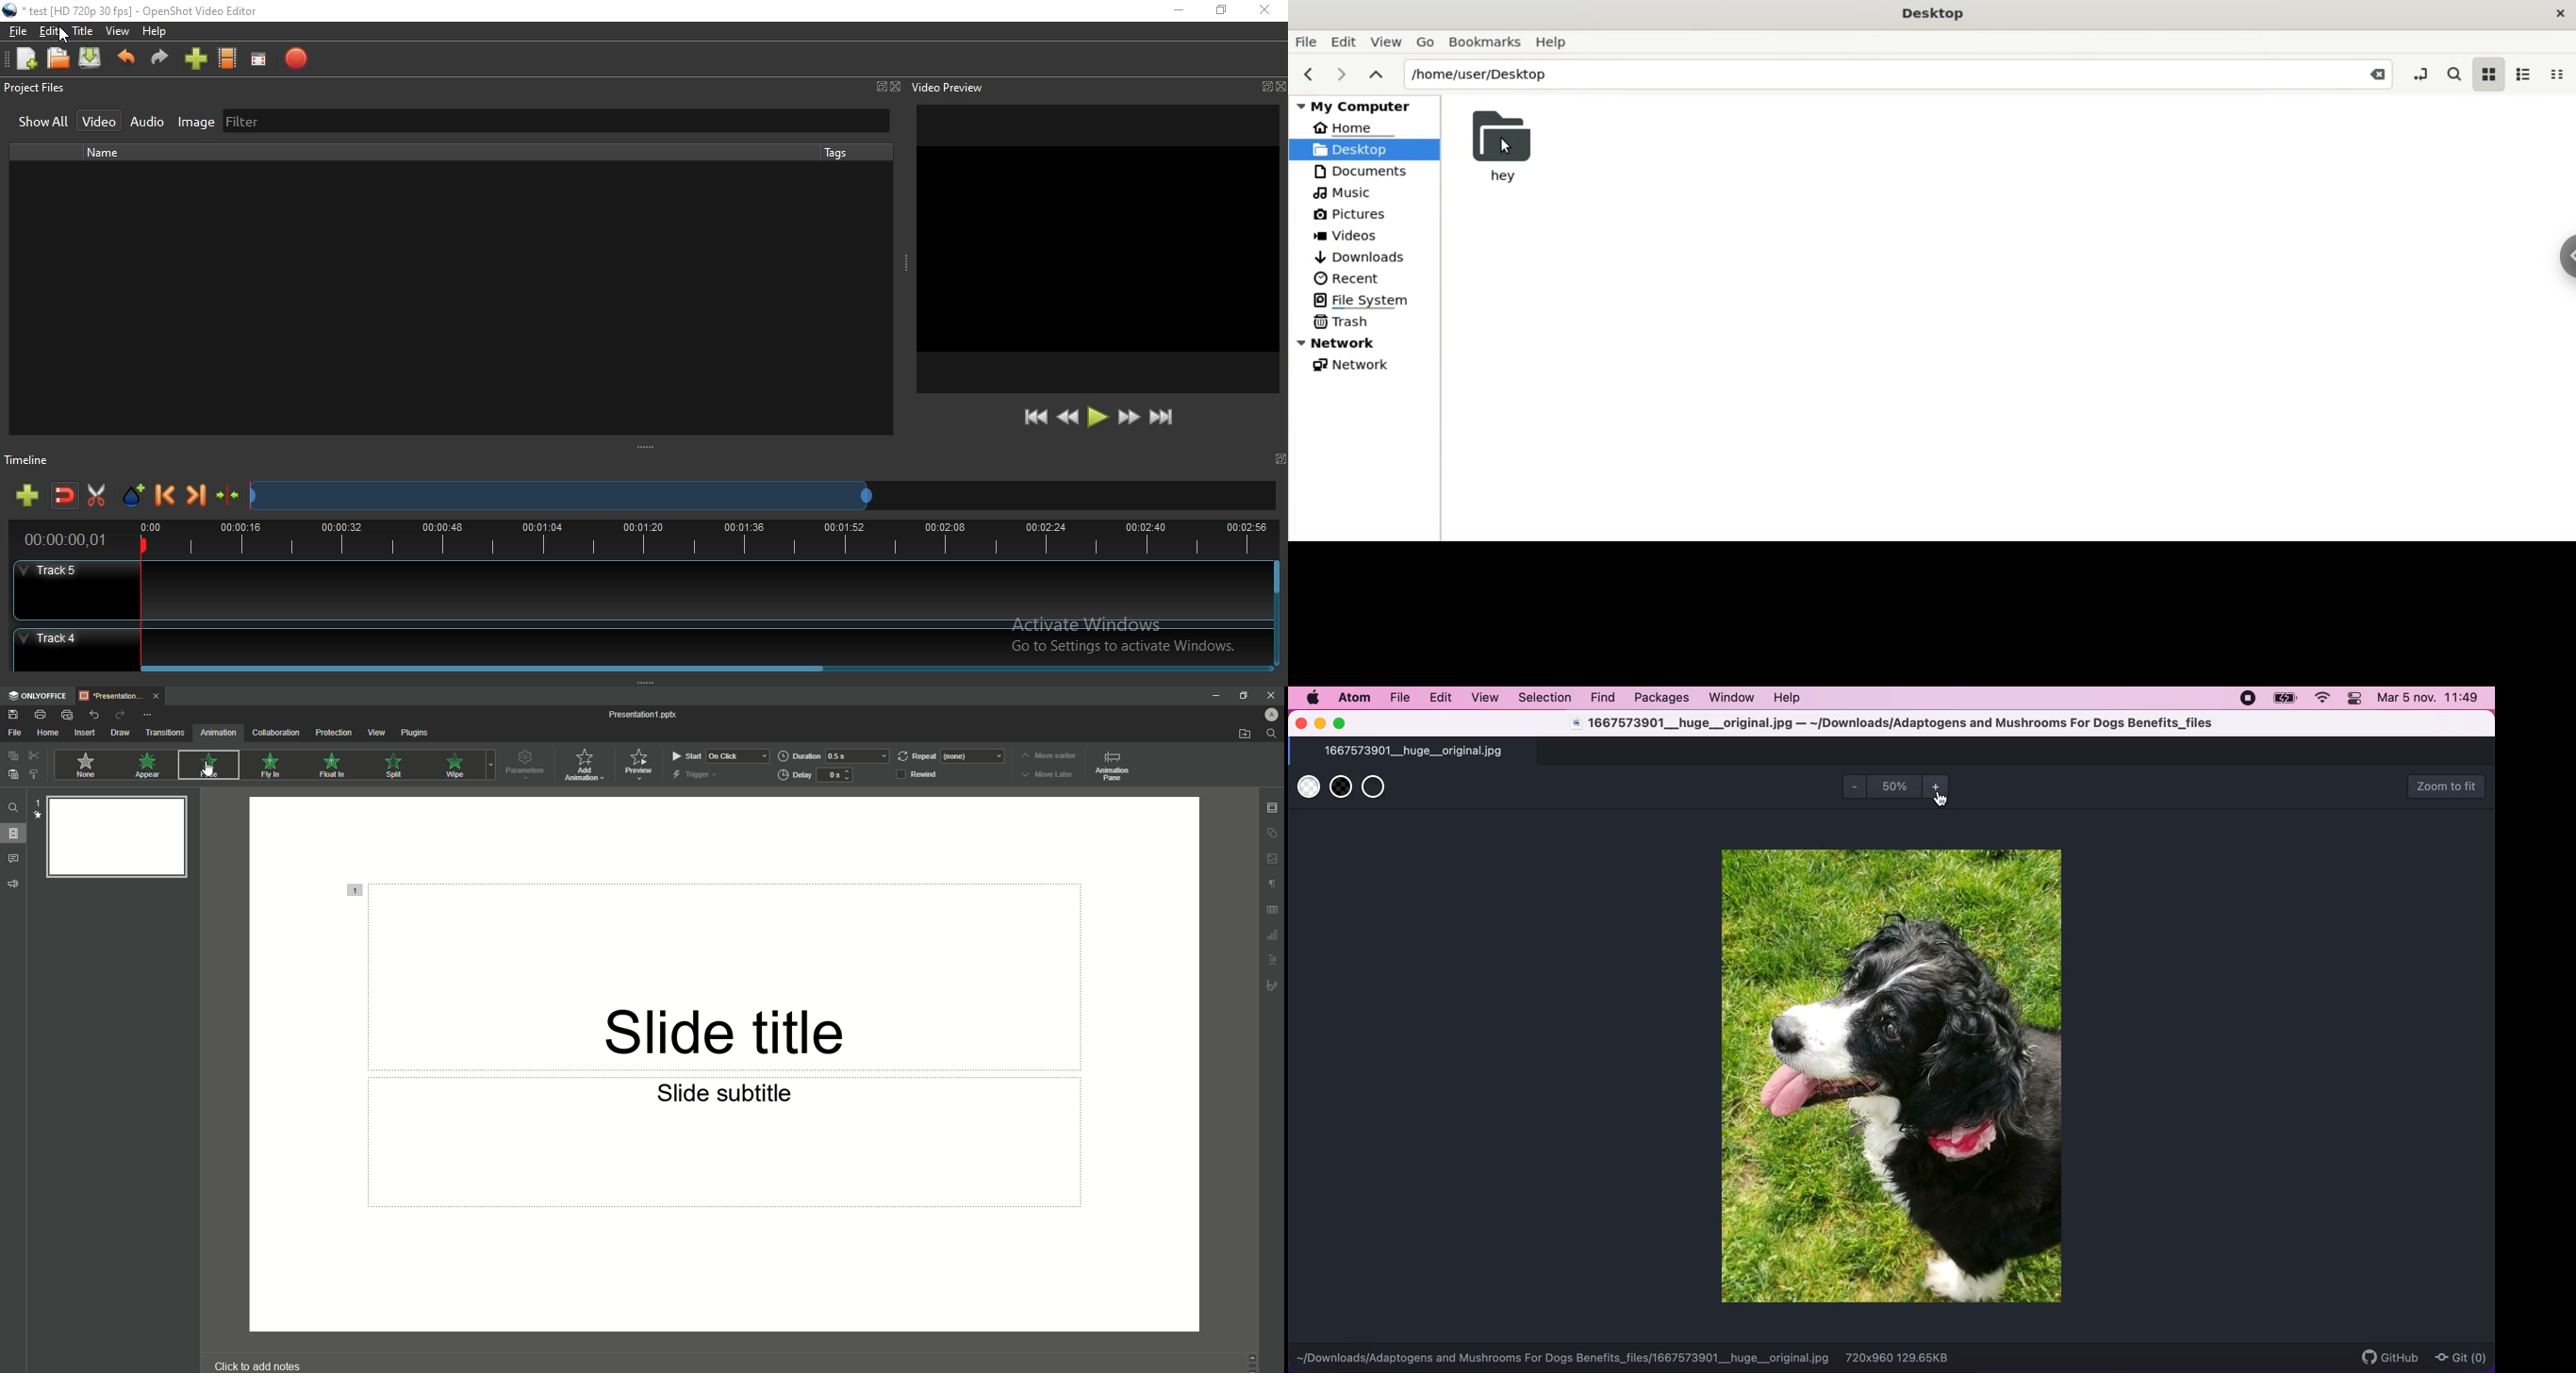 Image resolution: width=2576 pixels, height=1400 pixels. Describe the element at coordinates (1307, 789) in the screenshot. I see `use white transparent background` at that location.